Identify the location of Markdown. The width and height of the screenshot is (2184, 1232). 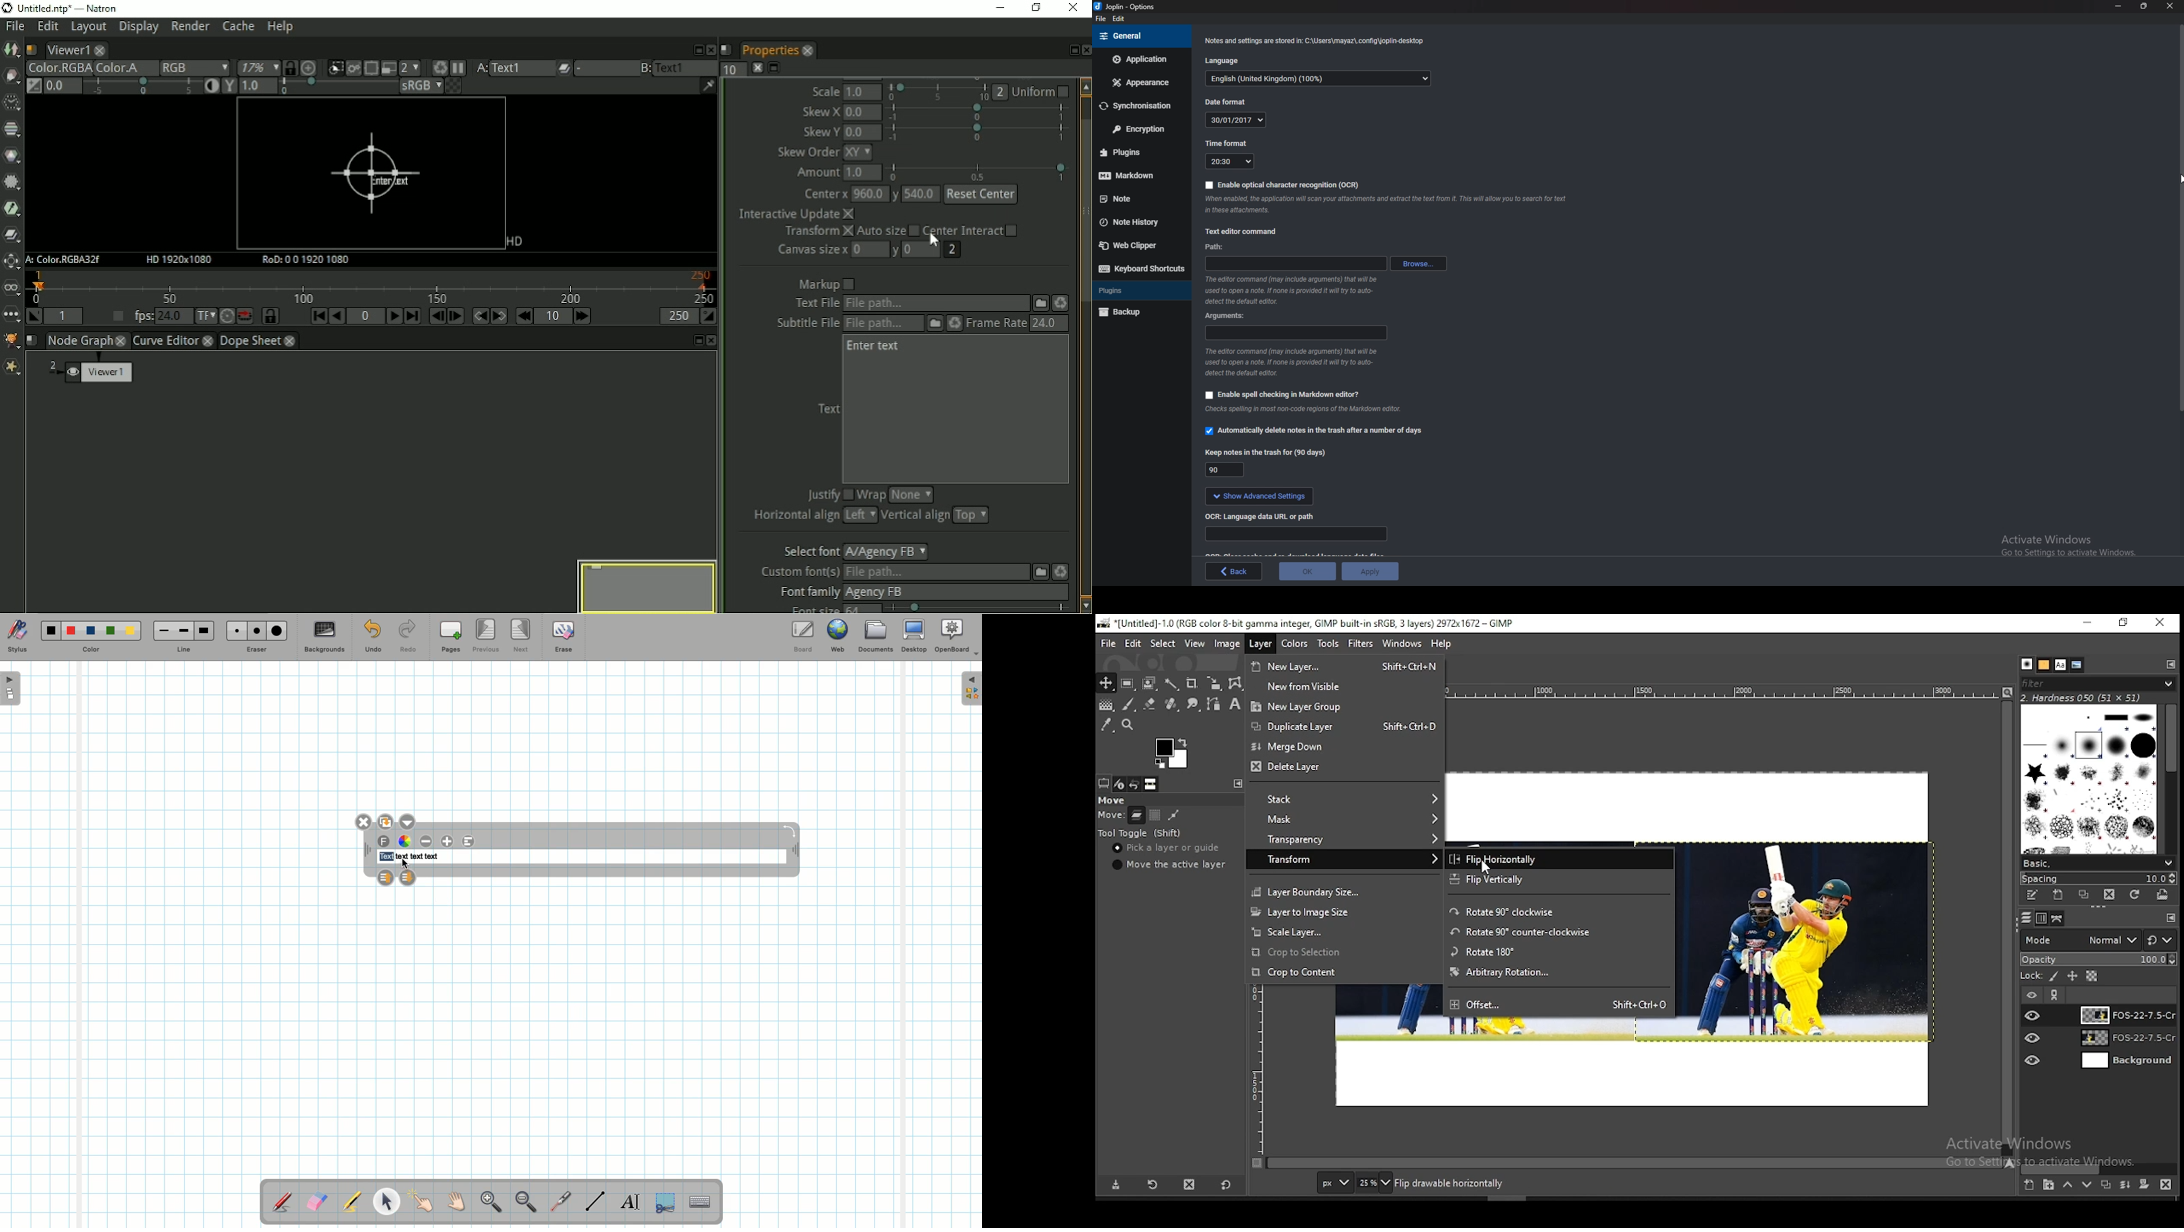
(1135, 175).